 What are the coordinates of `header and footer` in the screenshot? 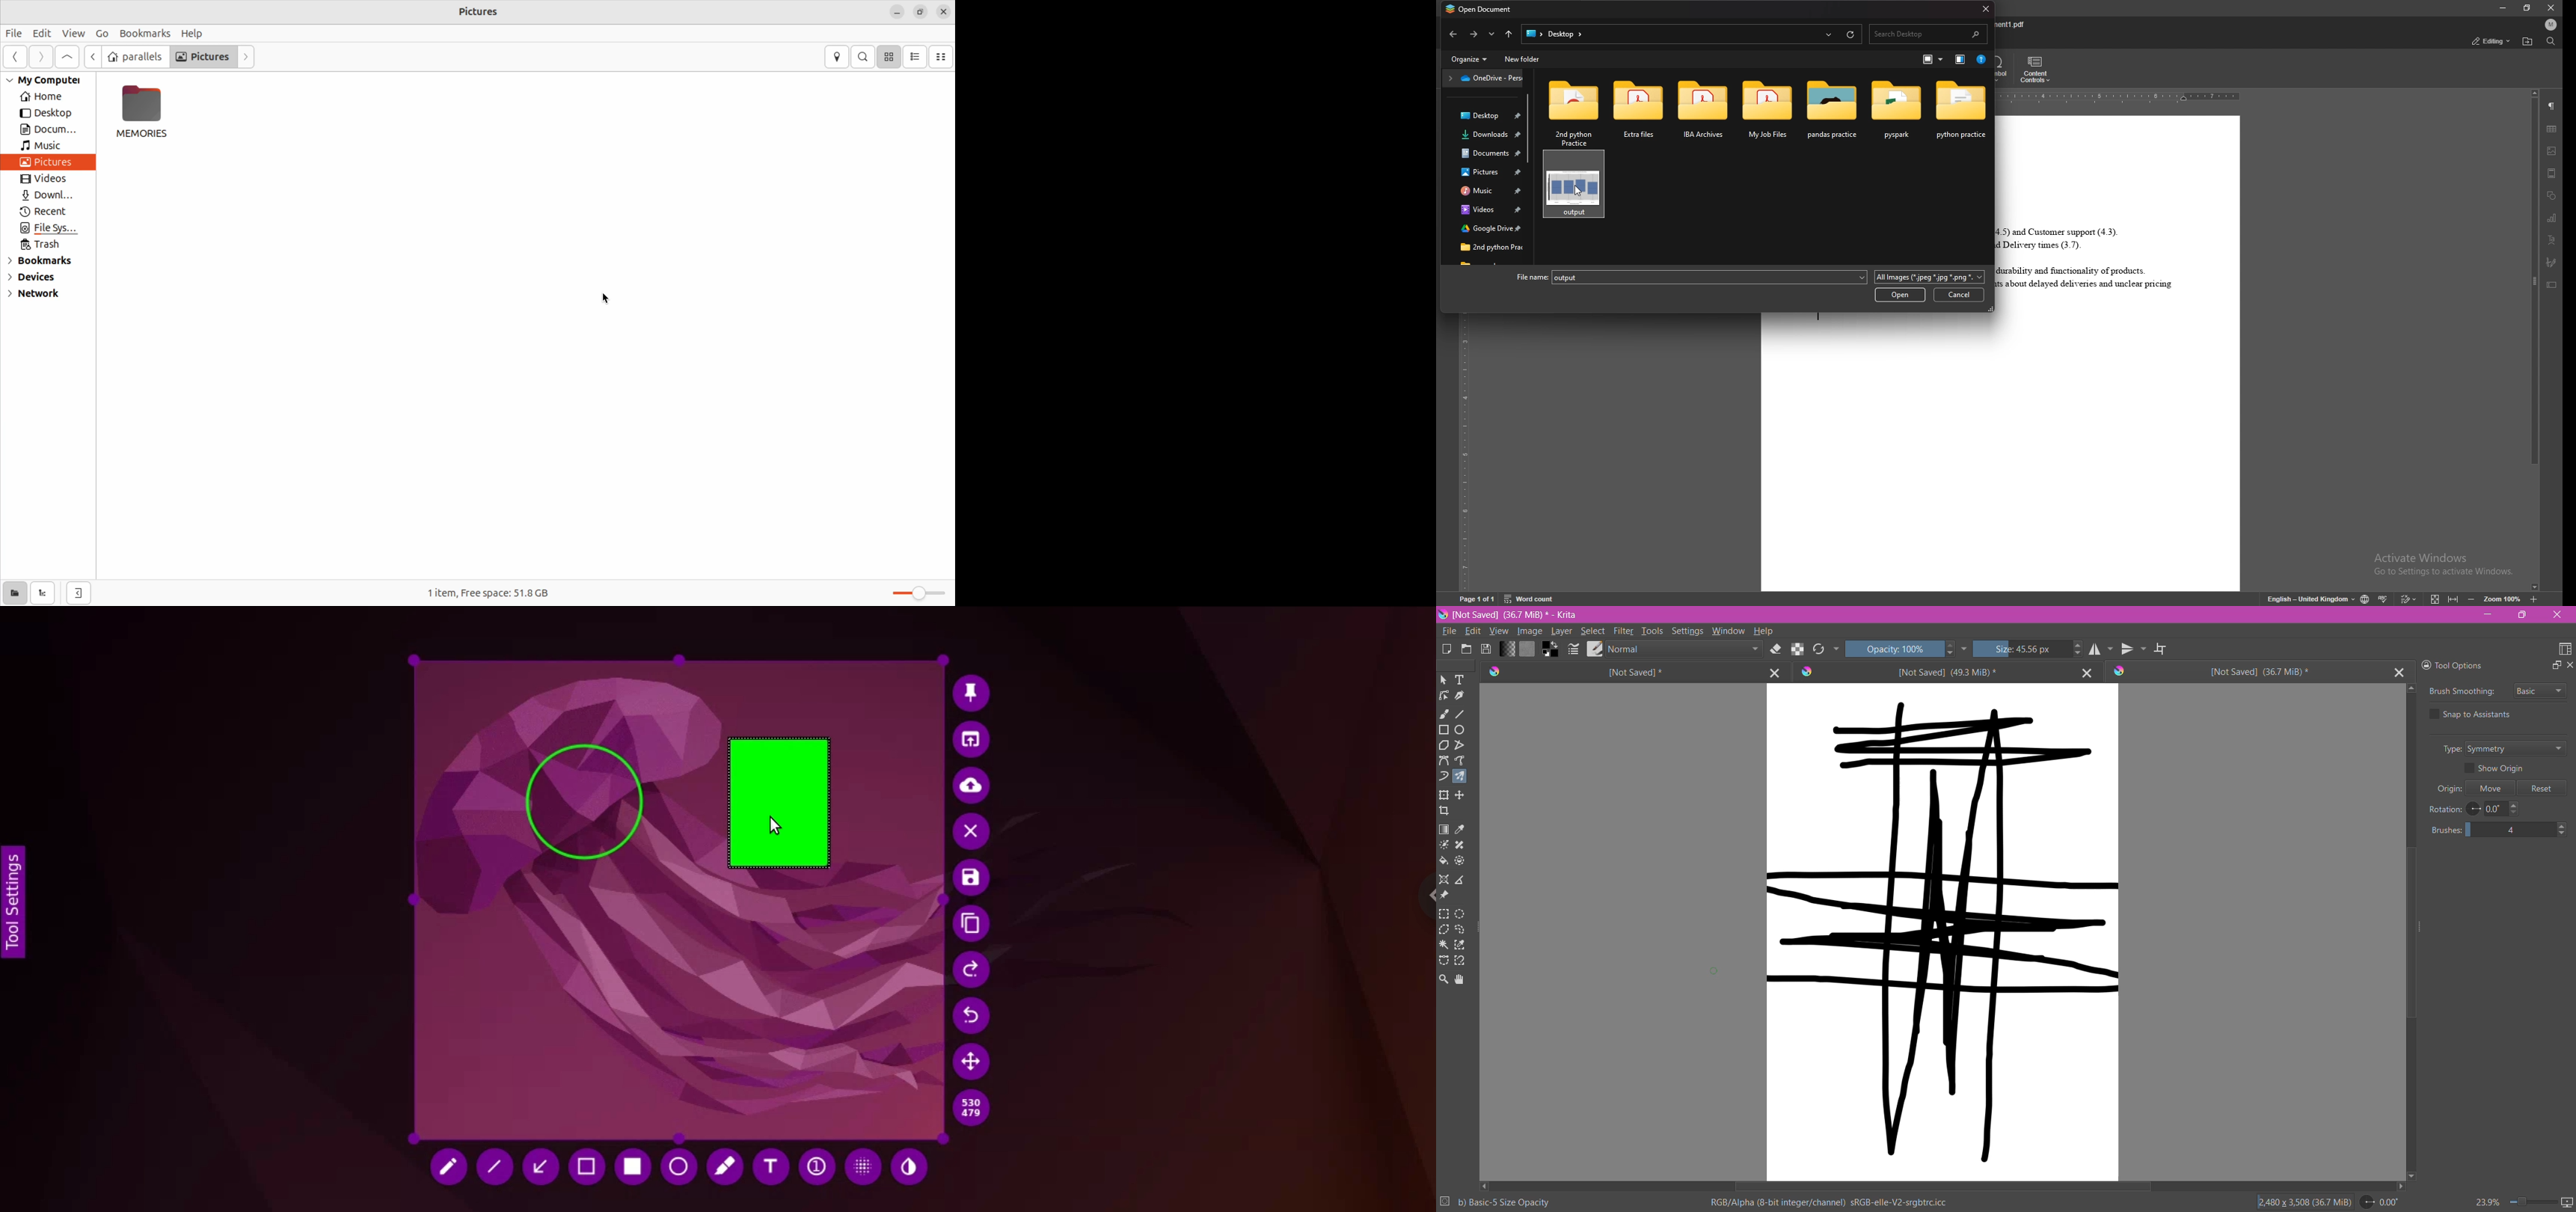 It's located at (2553, 173).